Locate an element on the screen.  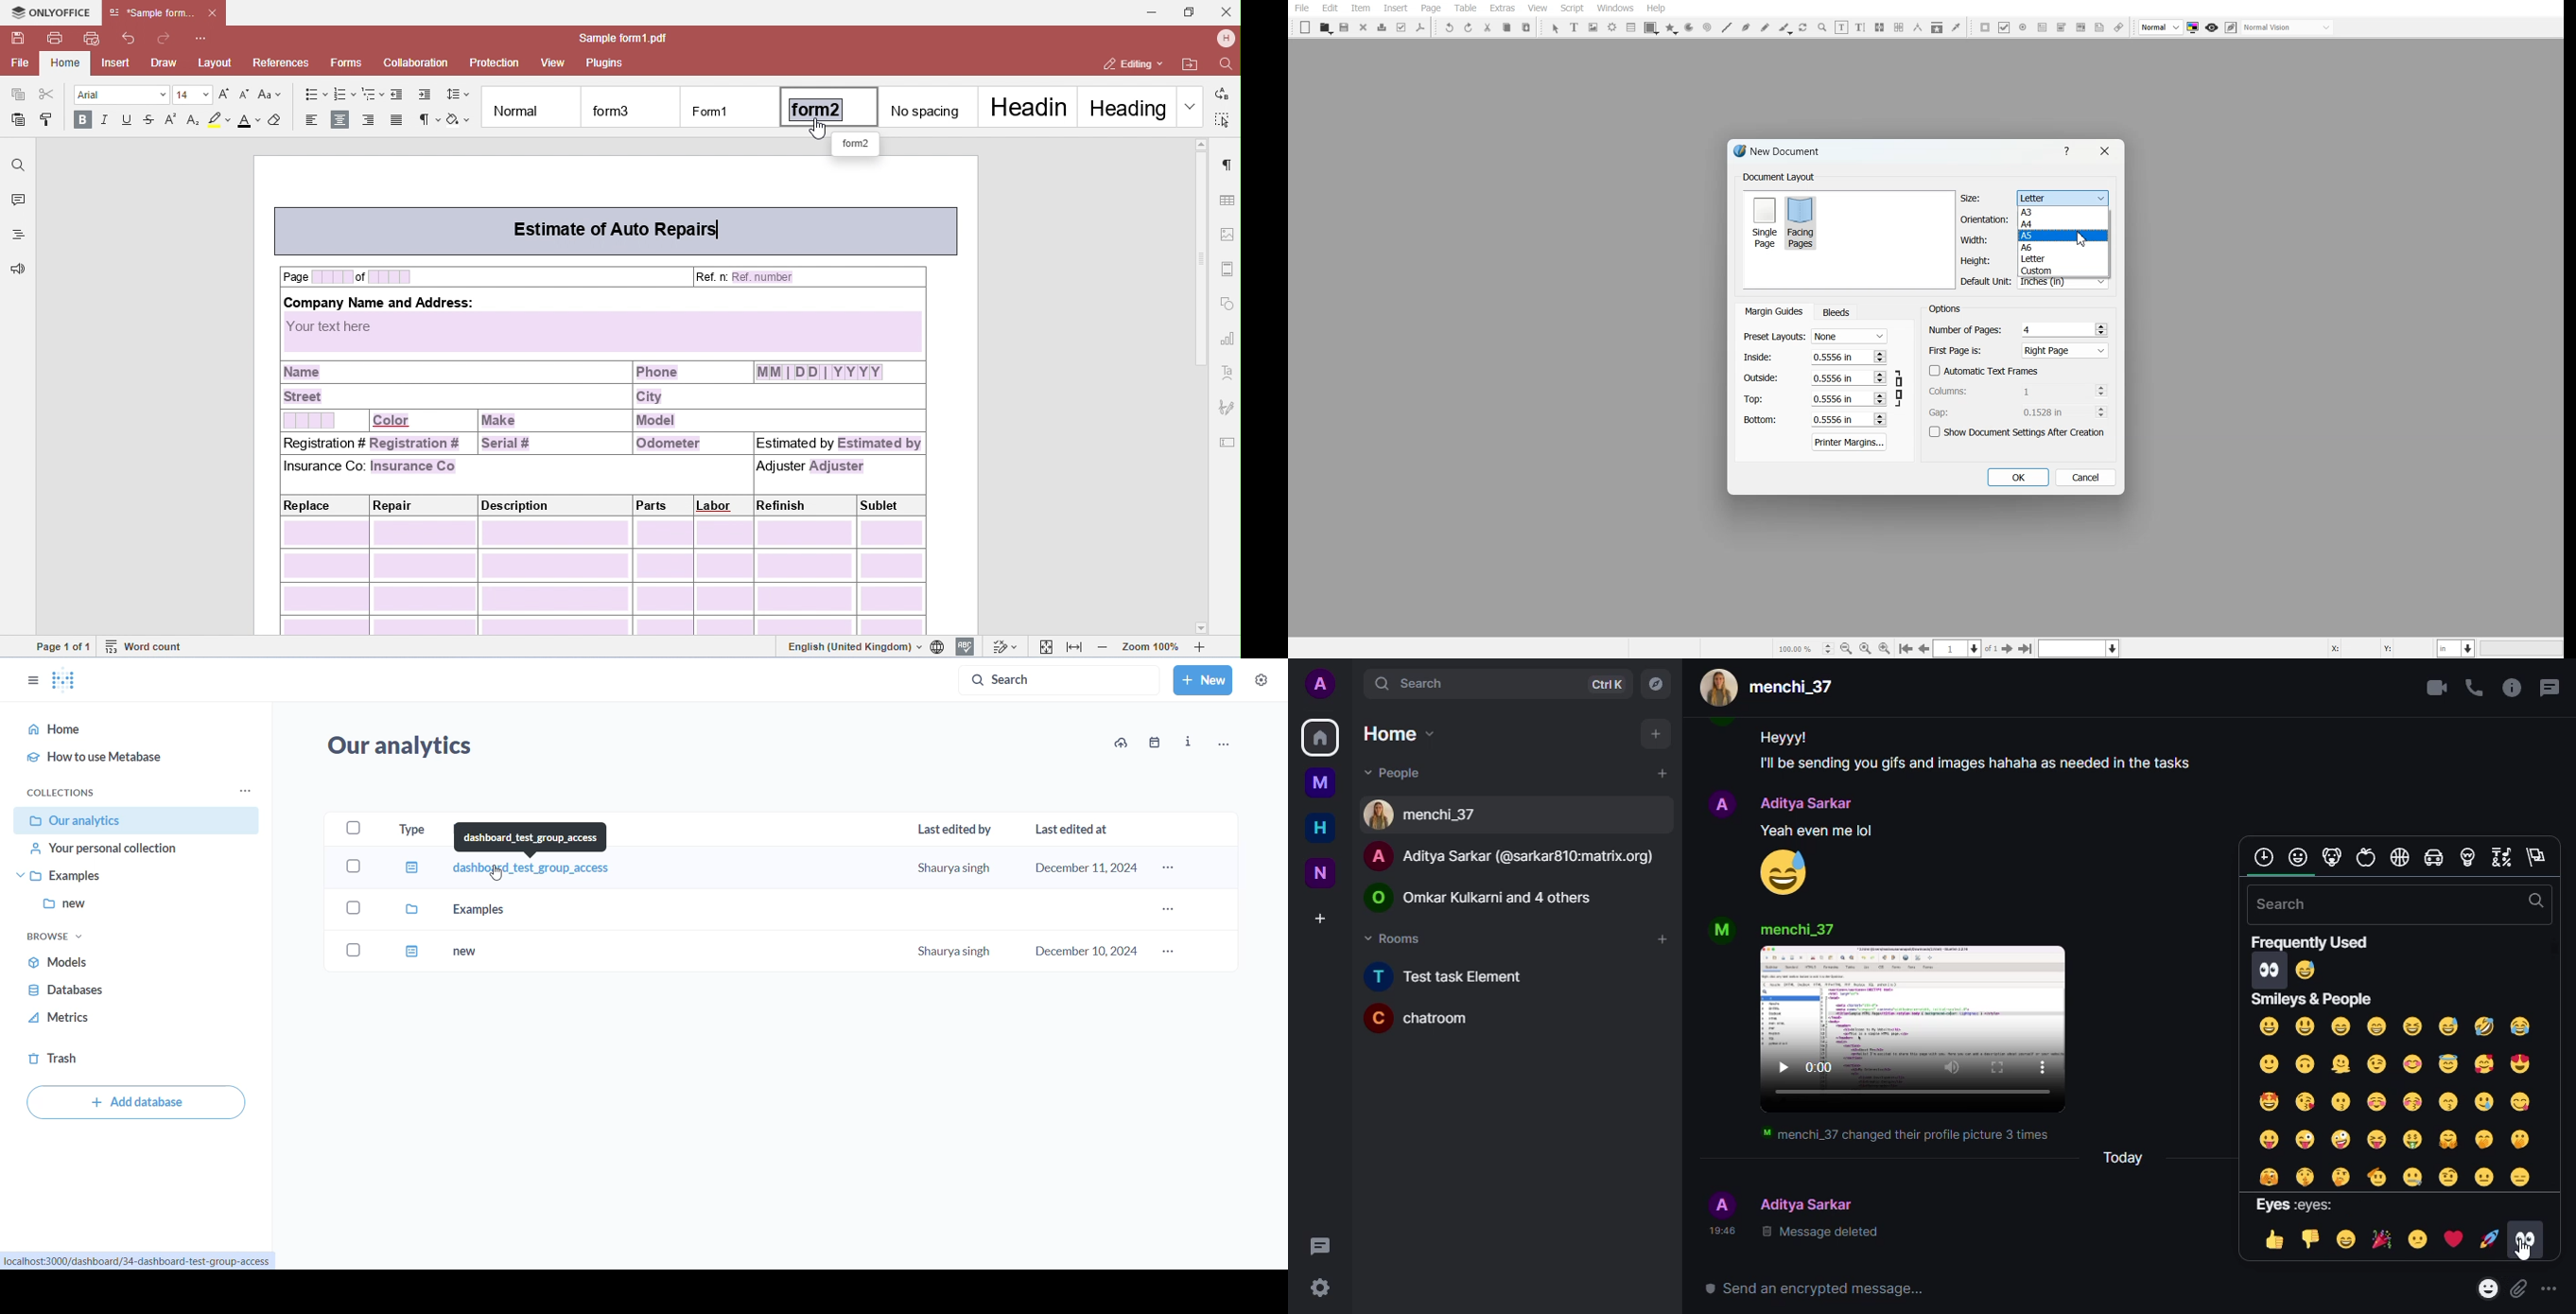
Script is located at coordinates (1573, 8).